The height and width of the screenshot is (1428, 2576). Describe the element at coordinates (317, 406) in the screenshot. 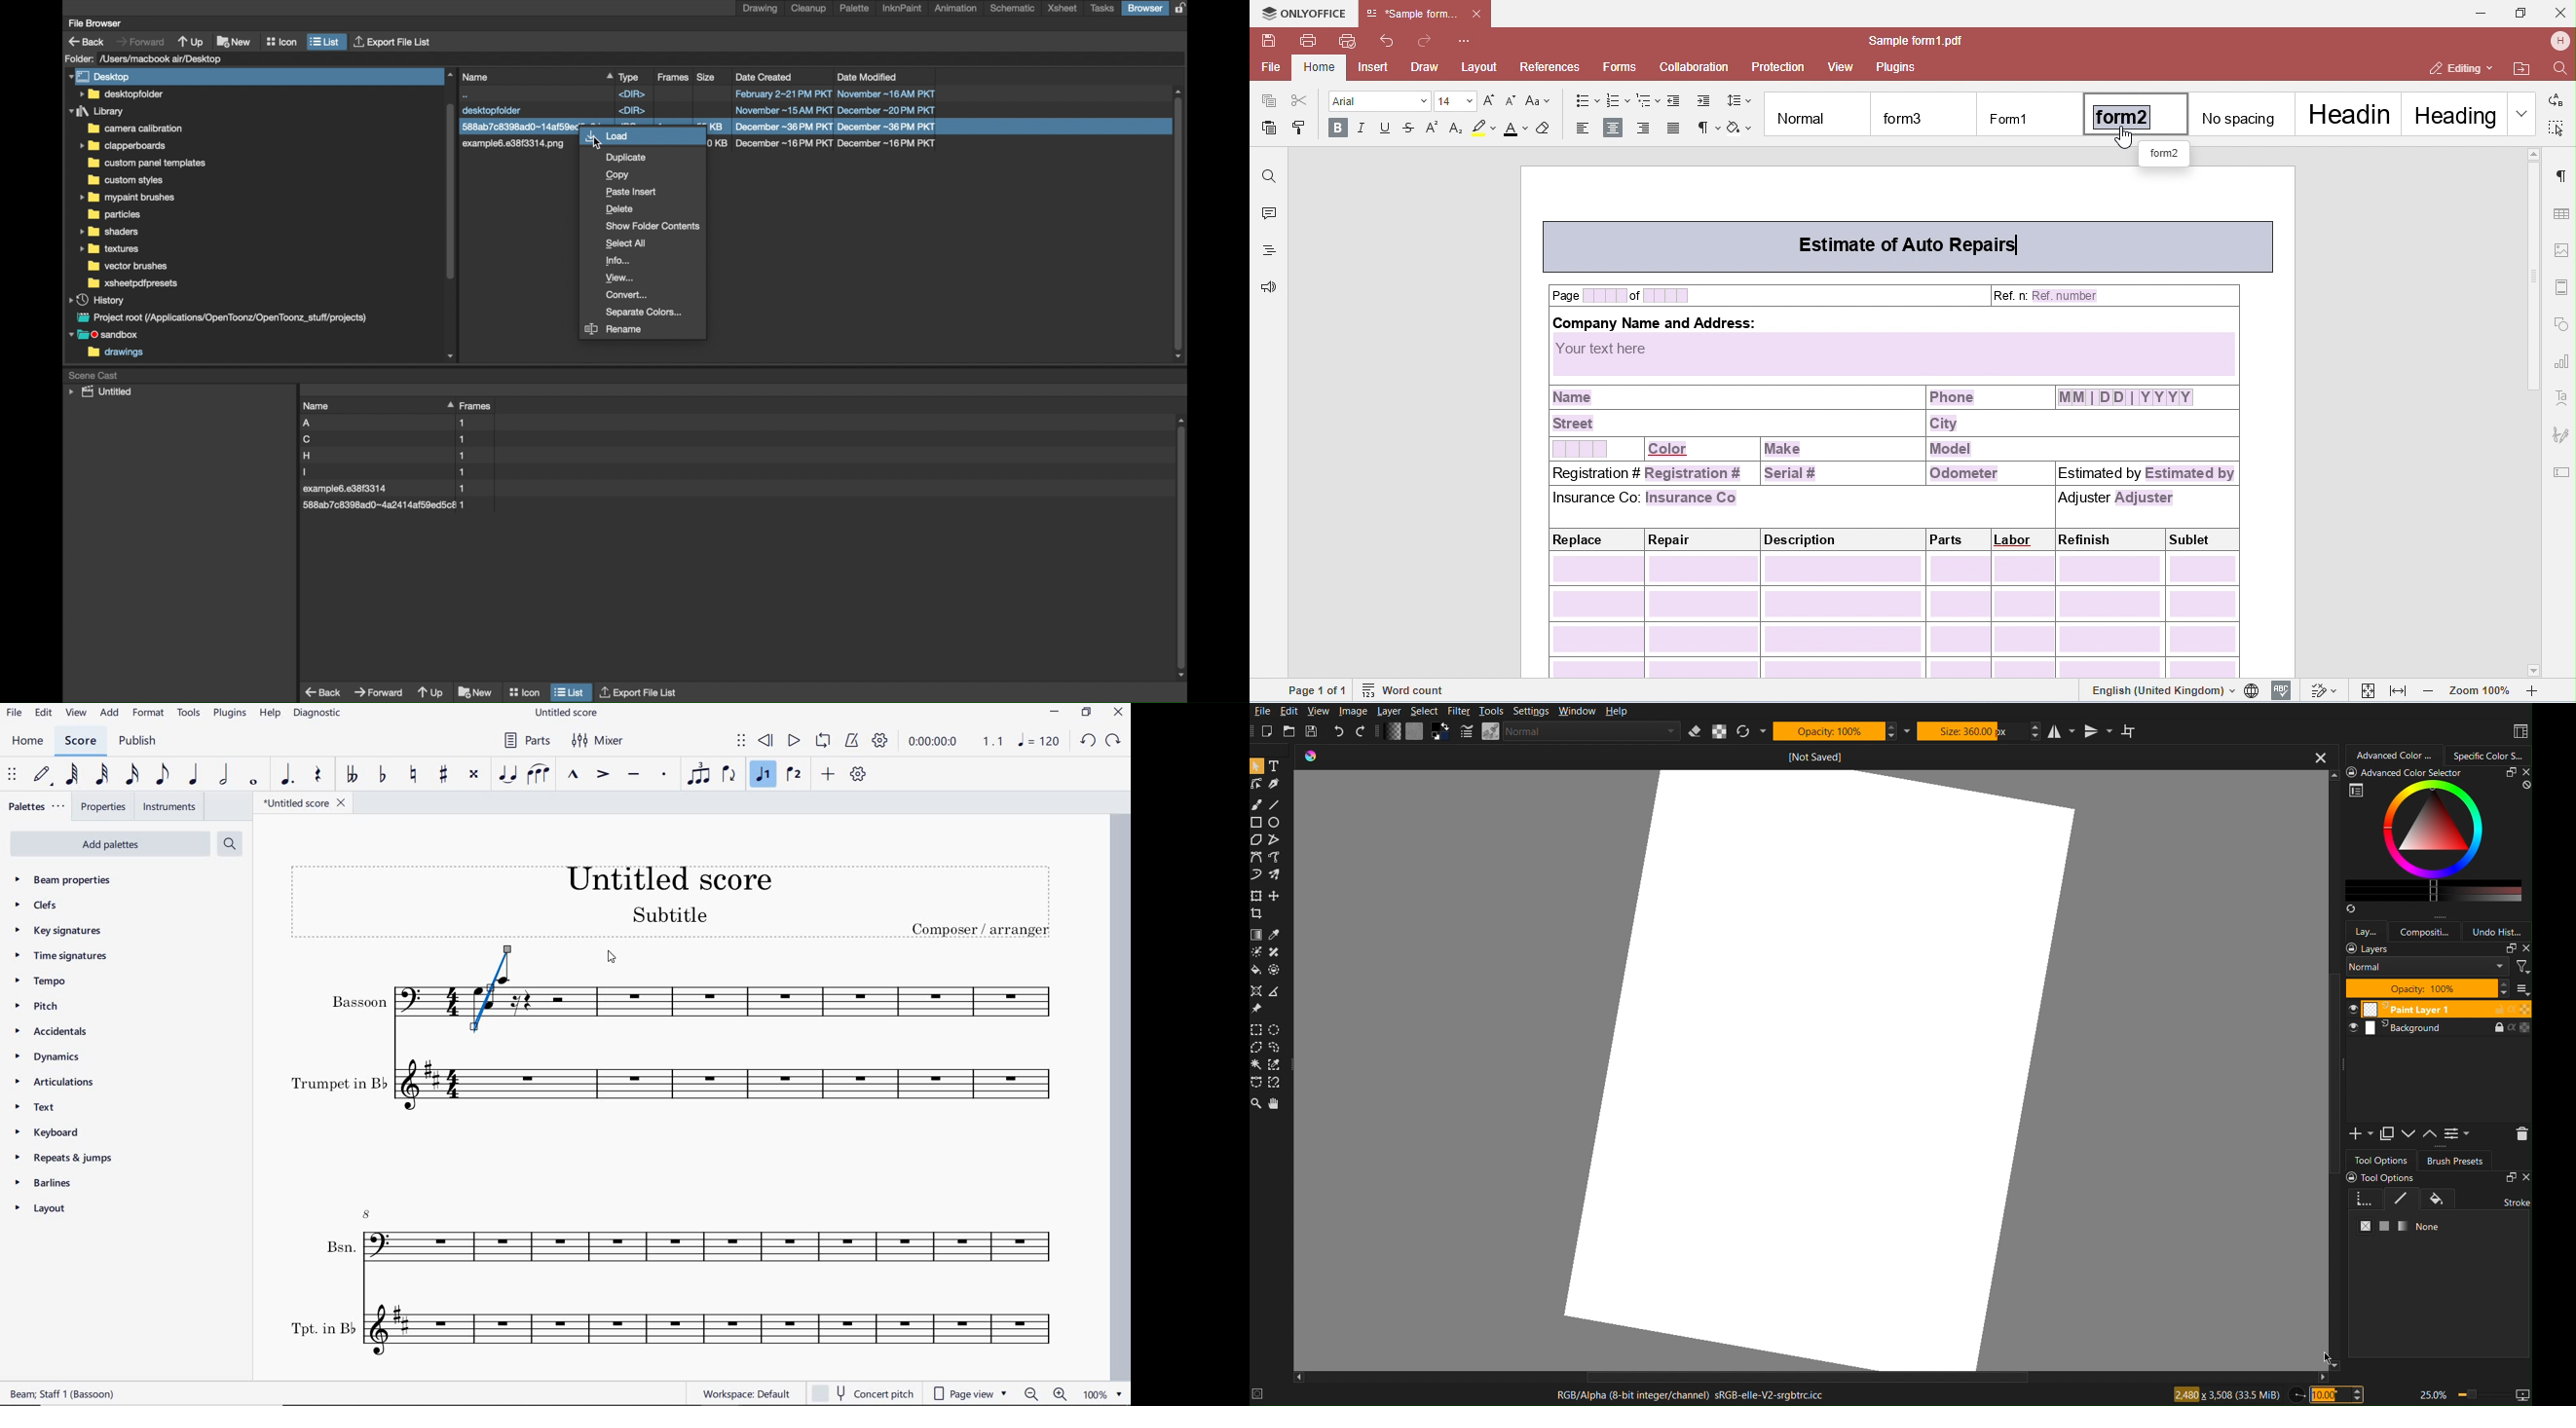

I see `name` at that location.